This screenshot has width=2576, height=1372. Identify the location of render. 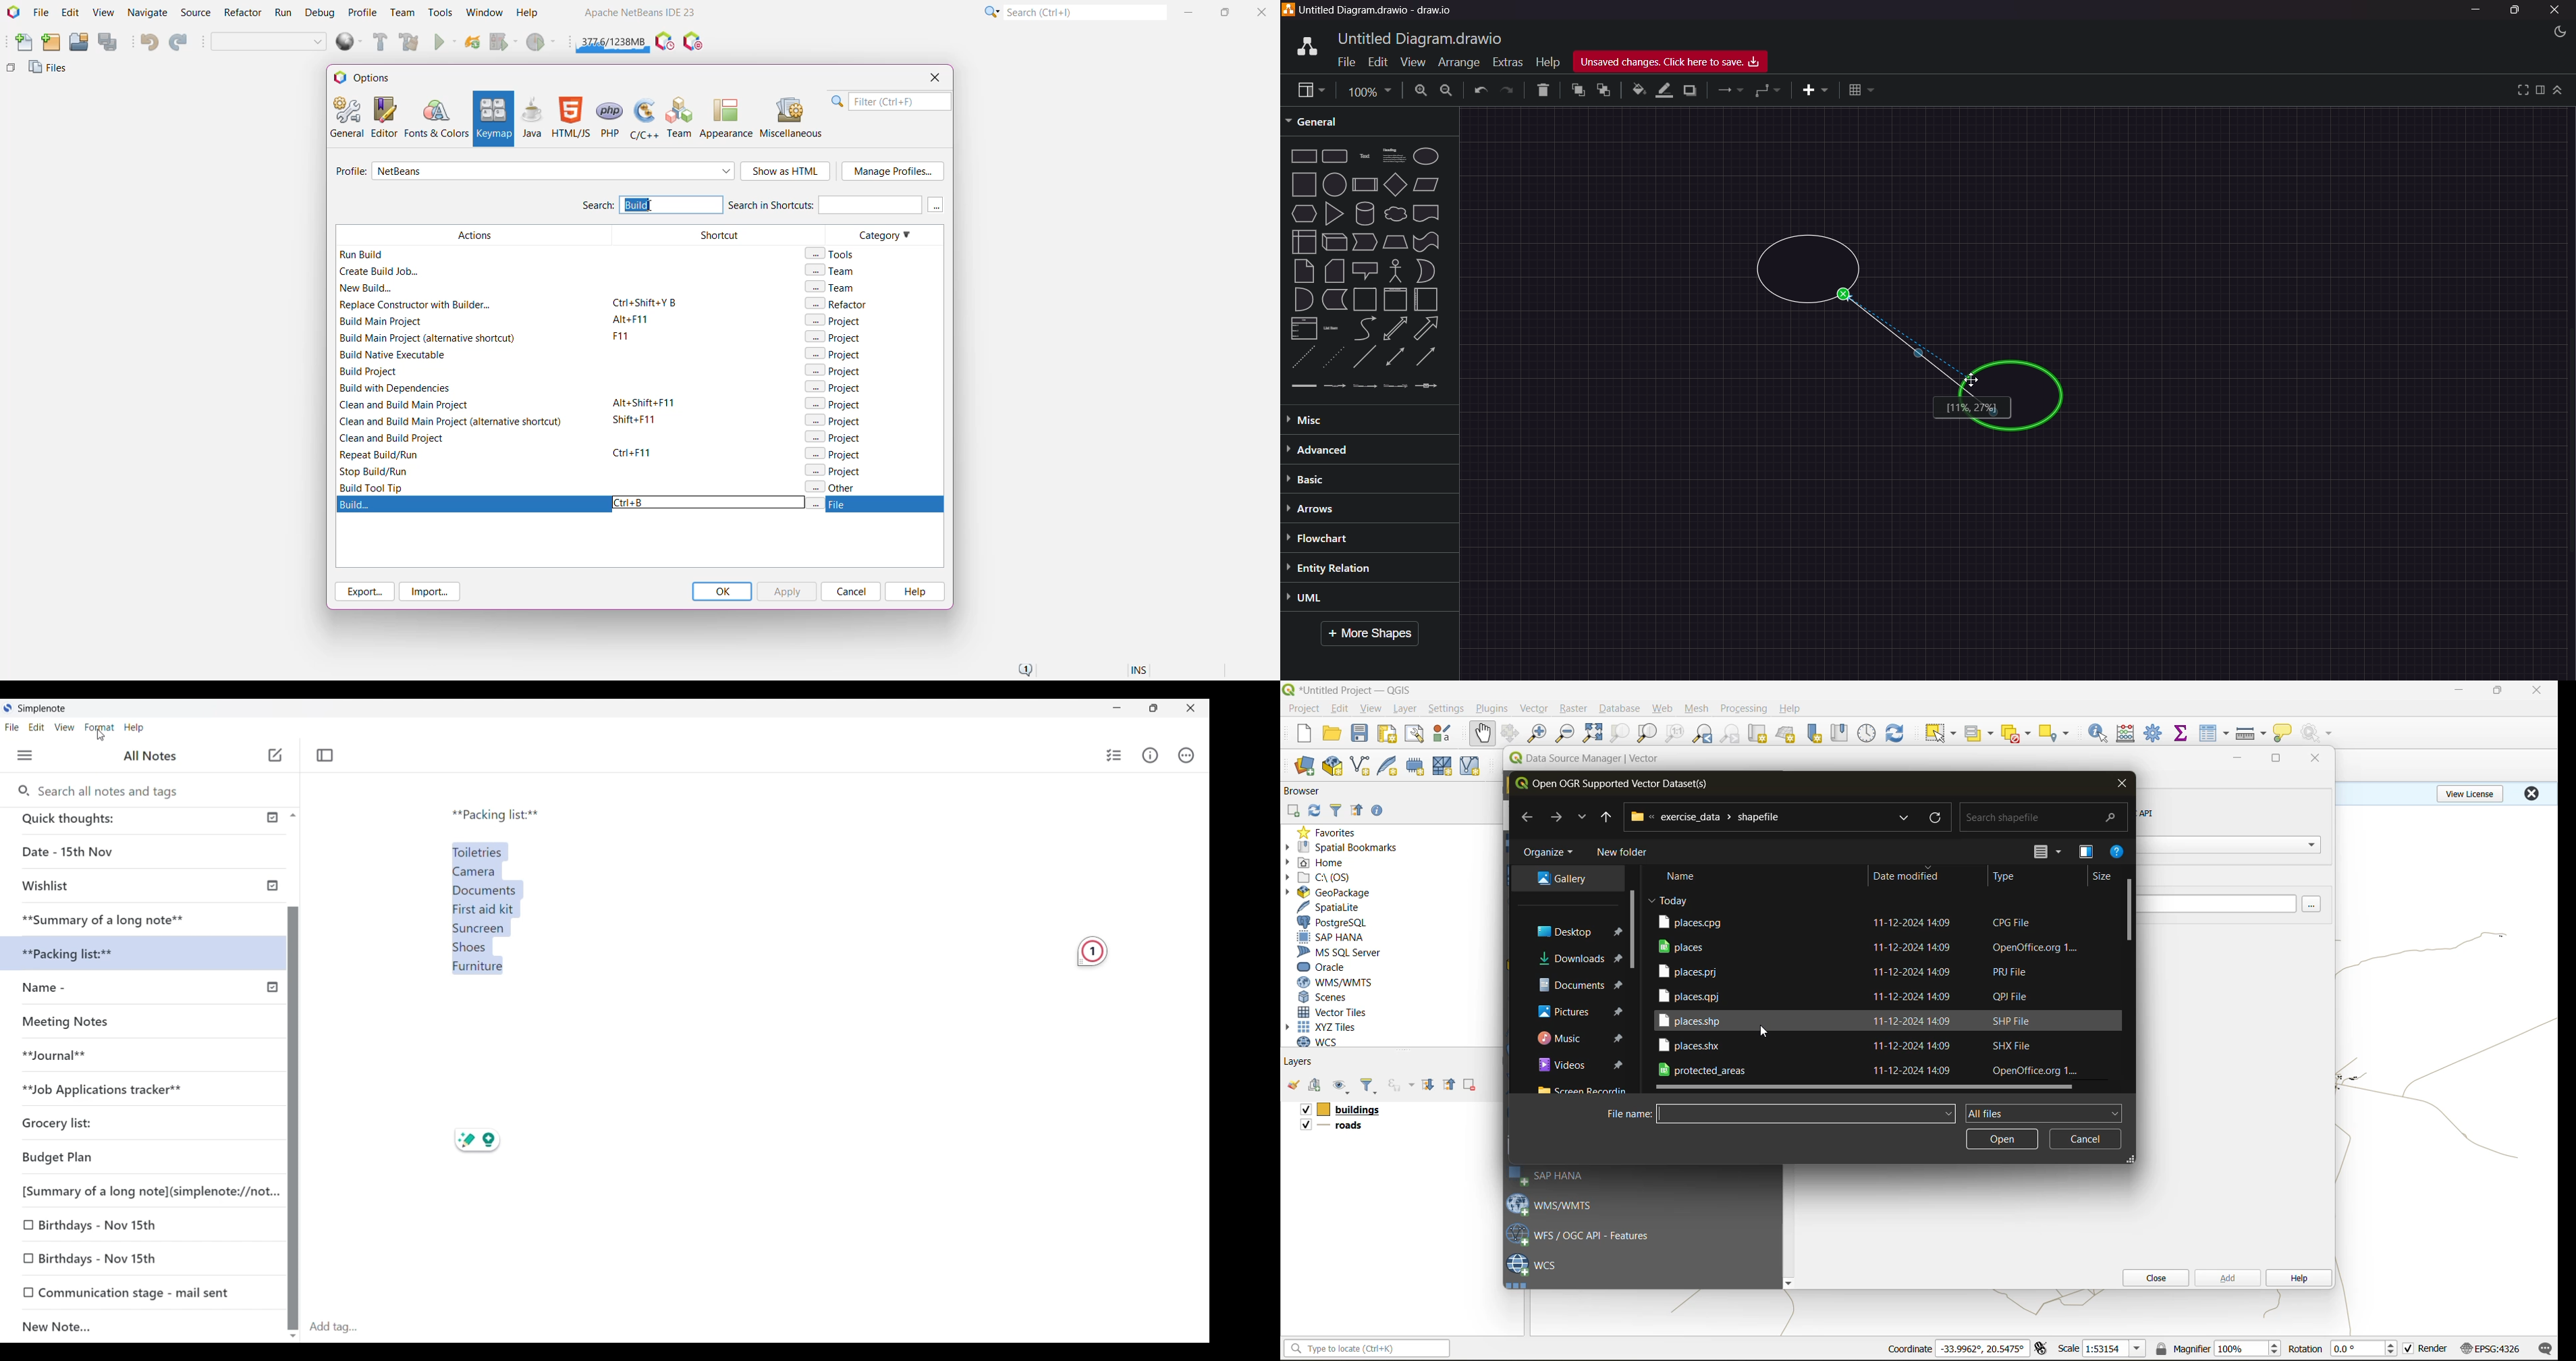
(2434, 1348).